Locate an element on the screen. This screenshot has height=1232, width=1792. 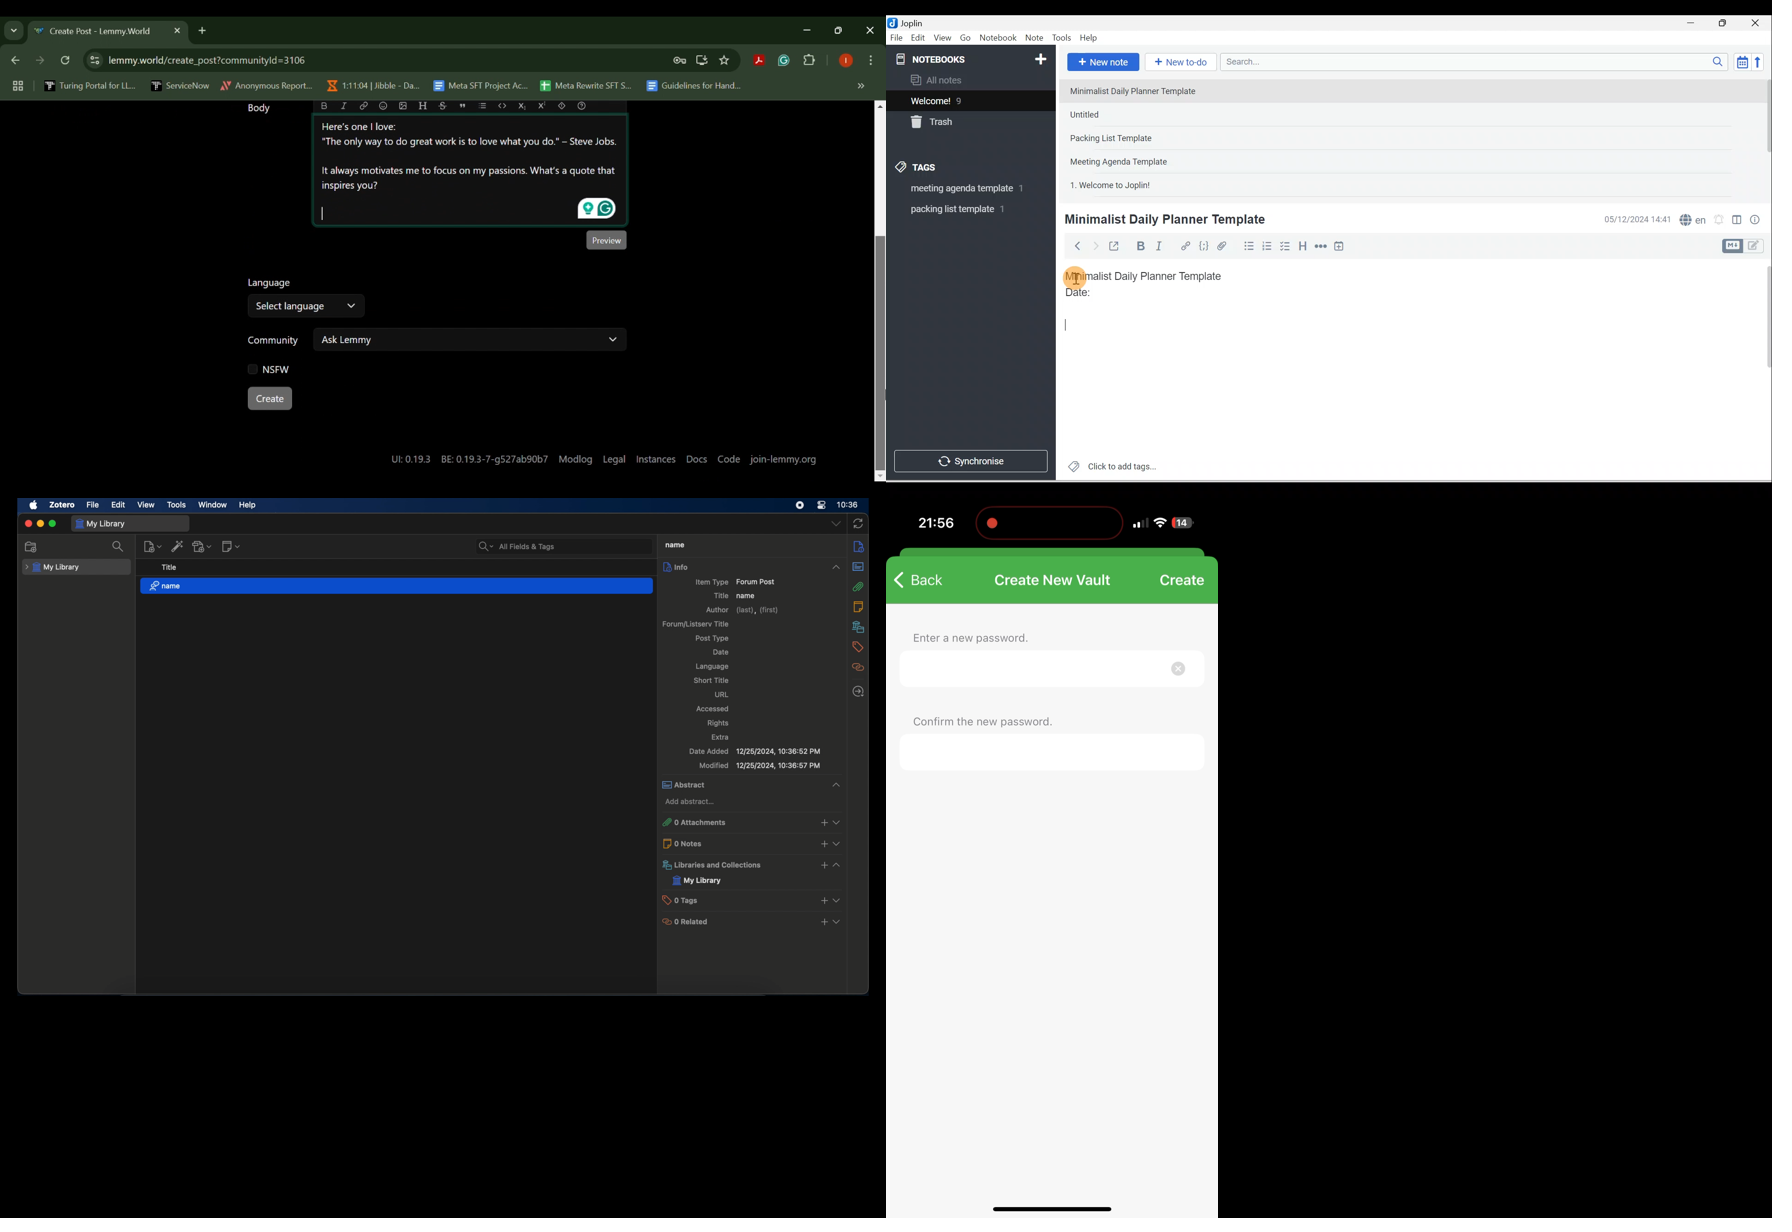
Back is located at coordinates (1073, 246).